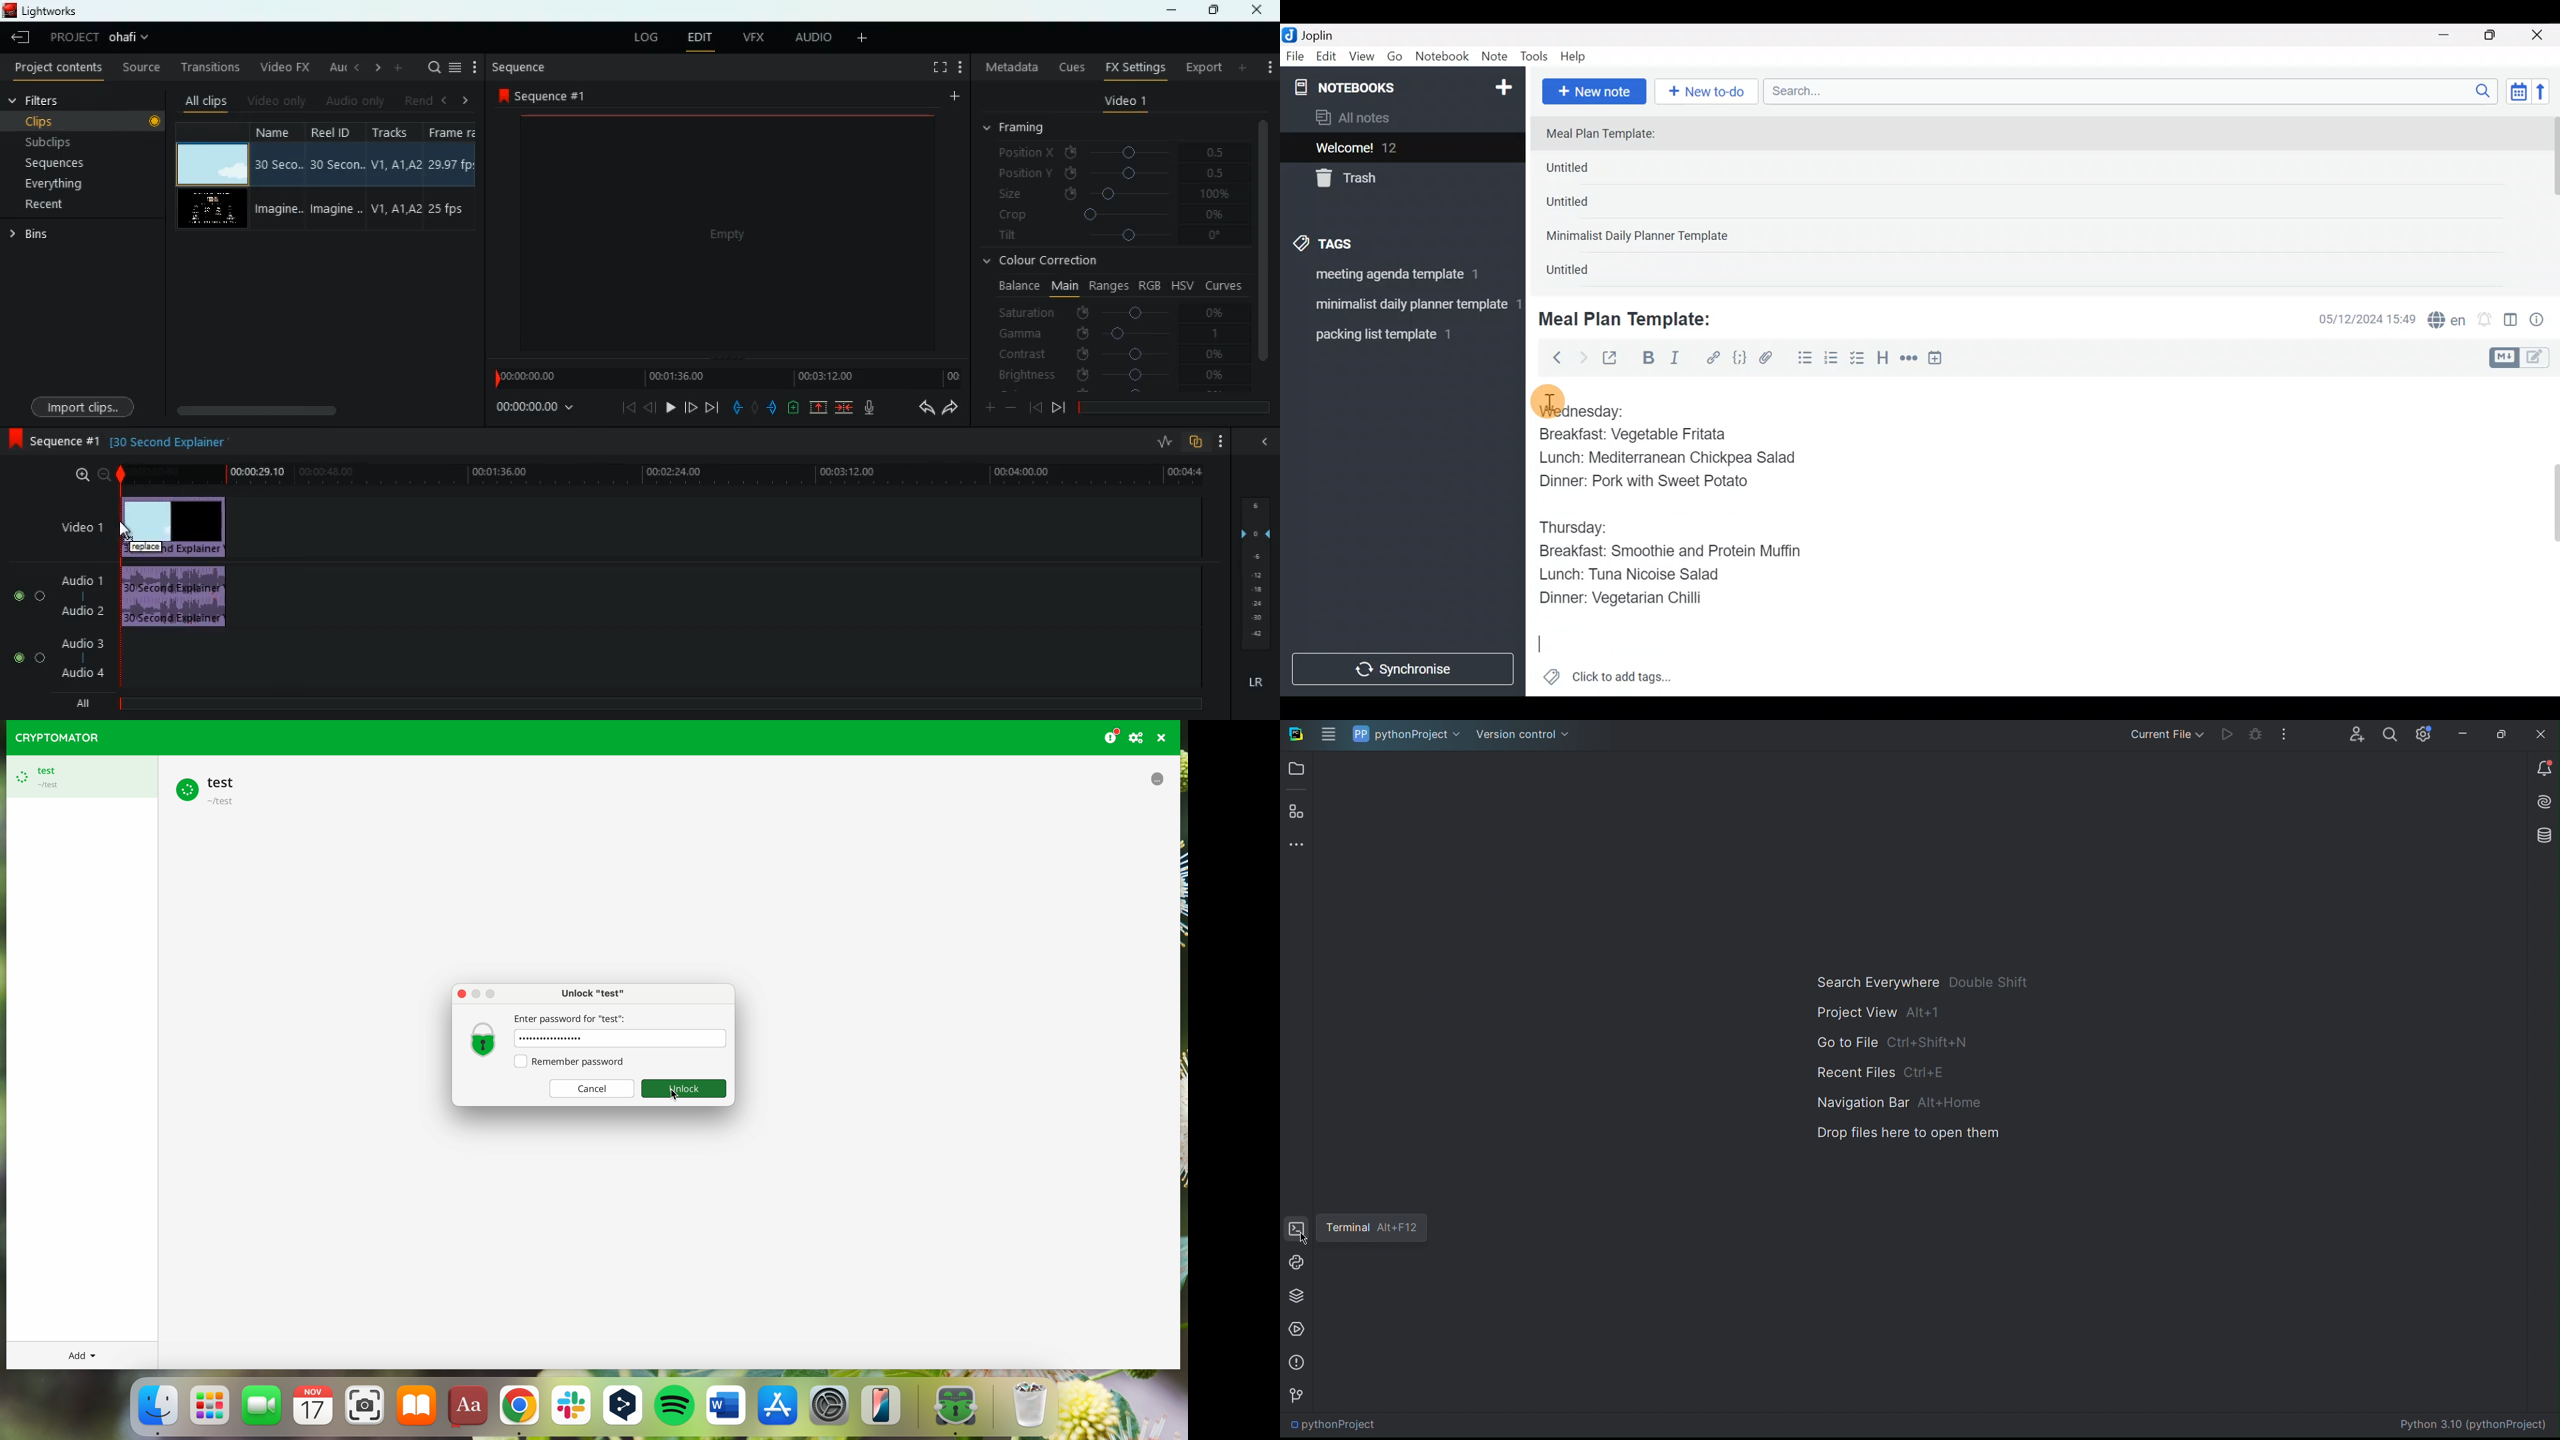  Describe the element at coordinates (1578, 54) in the screenshot. I see `Help` at that location.